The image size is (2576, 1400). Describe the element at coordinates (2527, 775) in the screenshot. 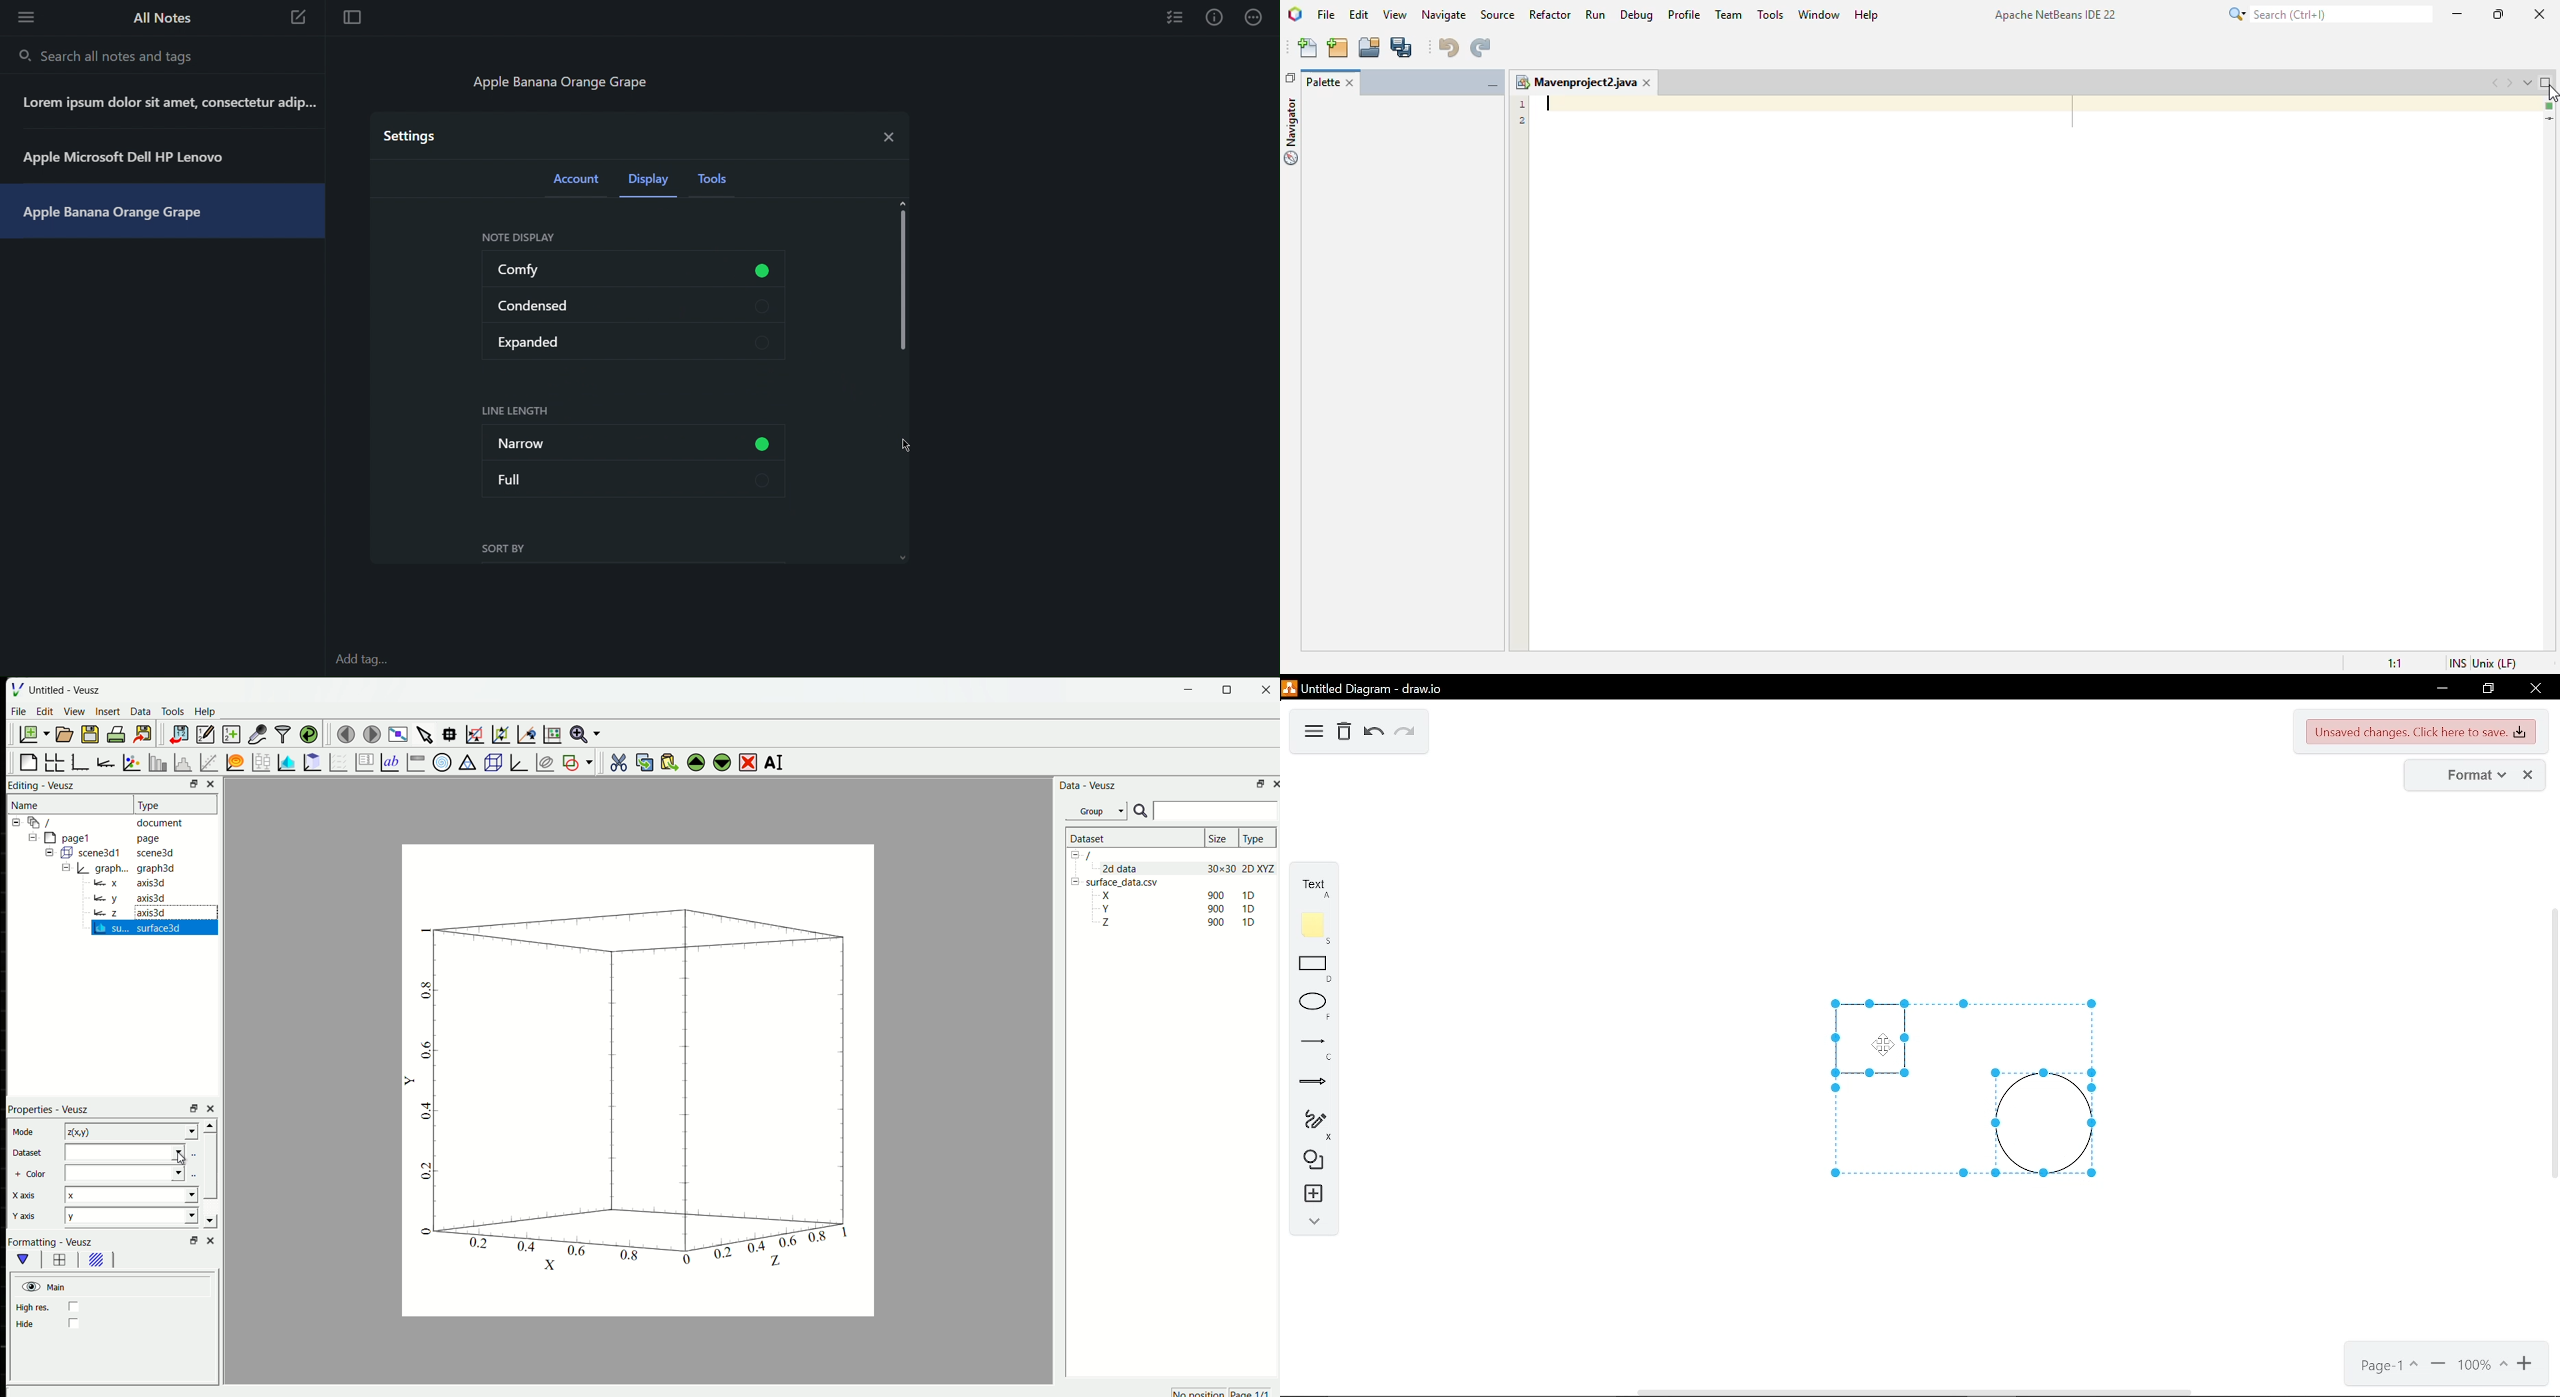

I see `close format` at that location.